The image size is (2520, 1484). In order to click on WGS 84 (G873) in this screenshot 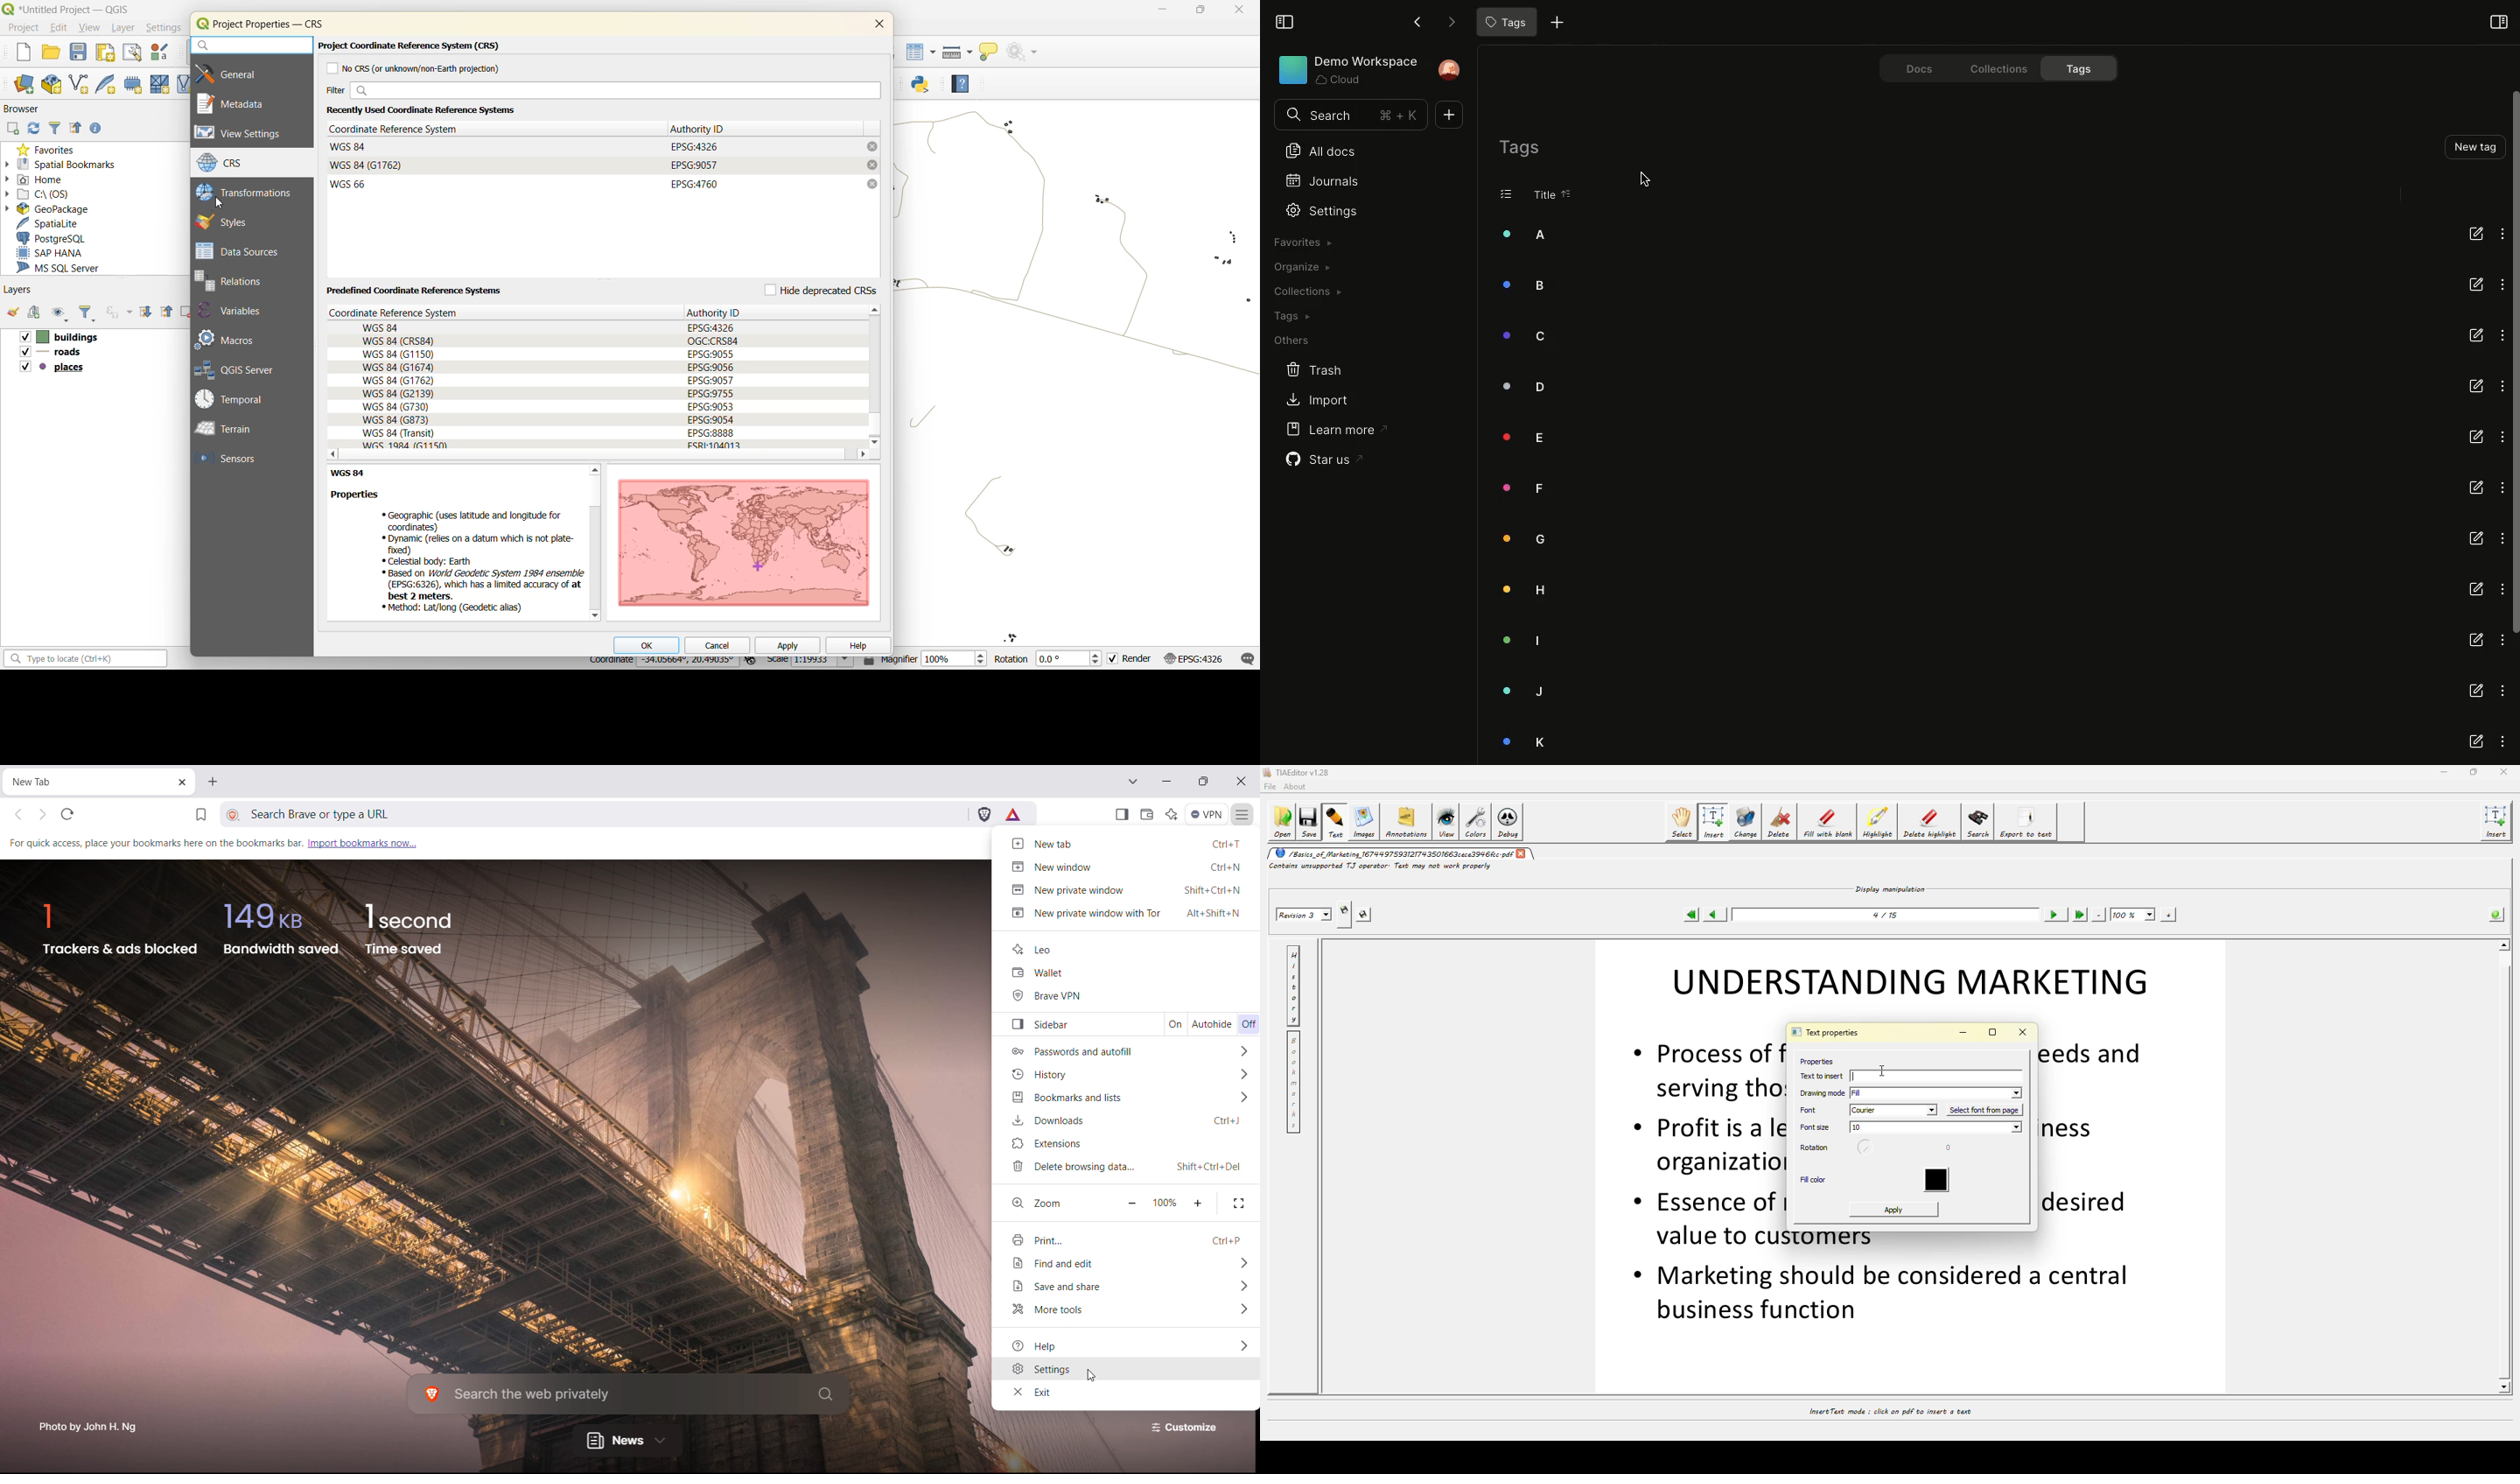, I will do `click(396, 420)`.